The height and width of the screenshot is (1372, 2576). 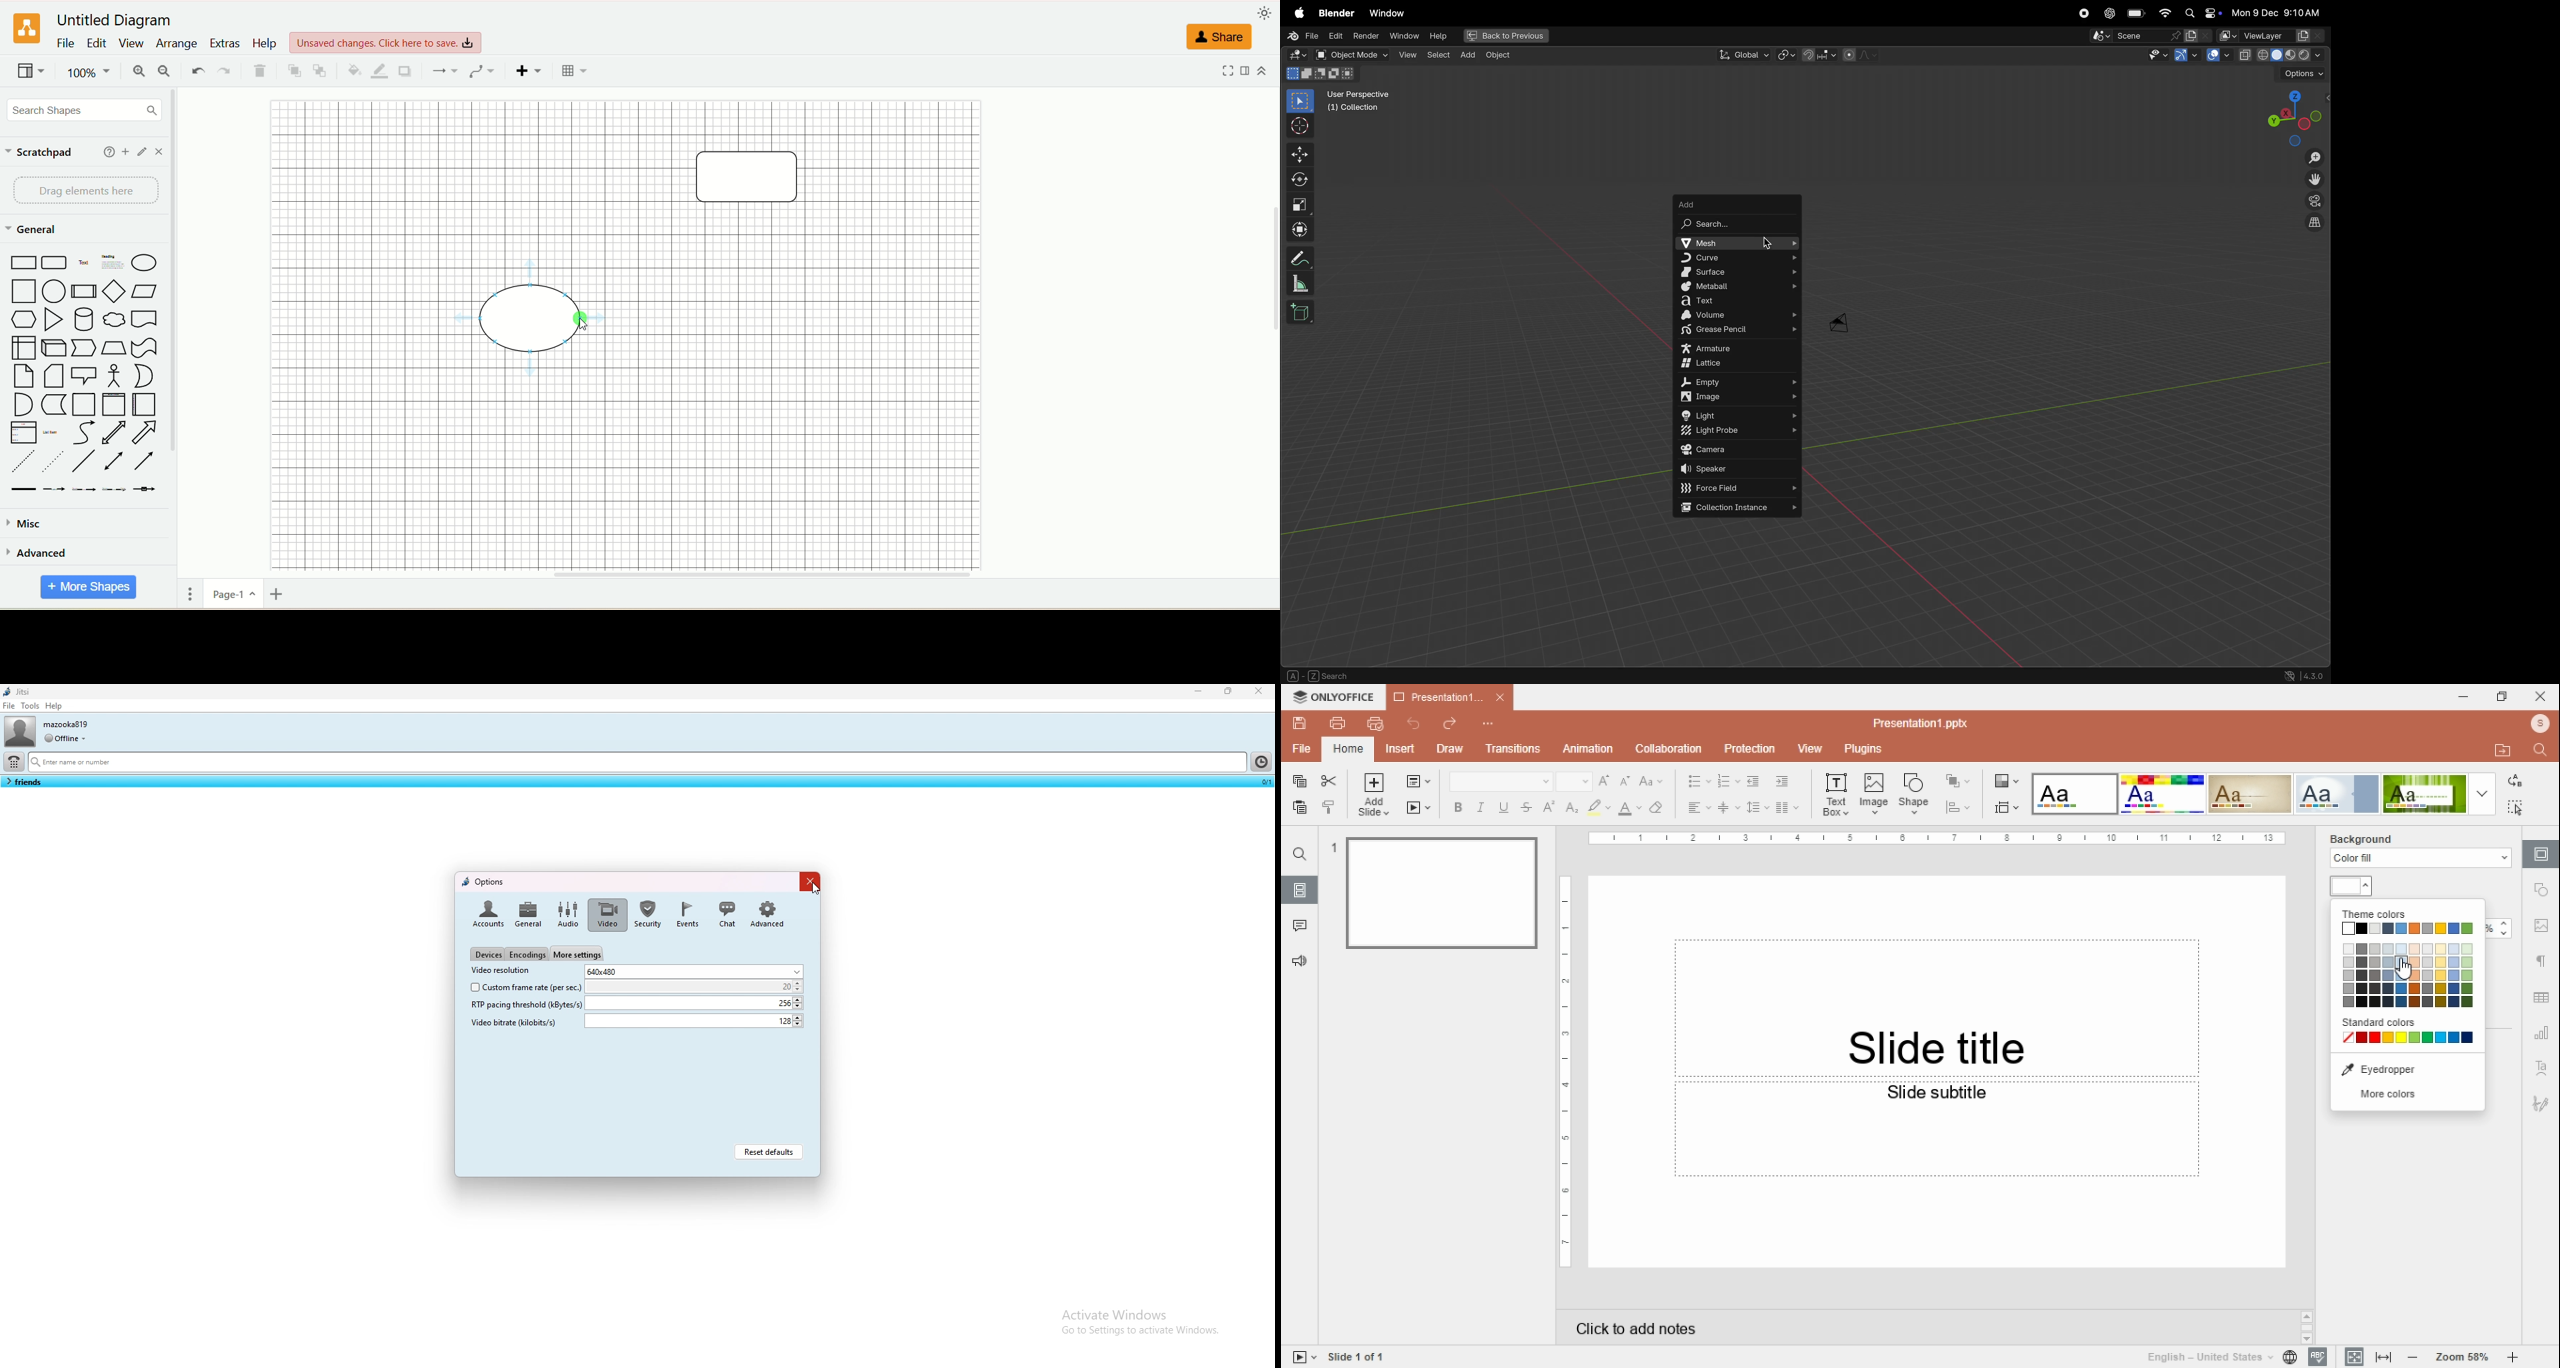 I want to click on theme 5, so click(x=2425, y=795).